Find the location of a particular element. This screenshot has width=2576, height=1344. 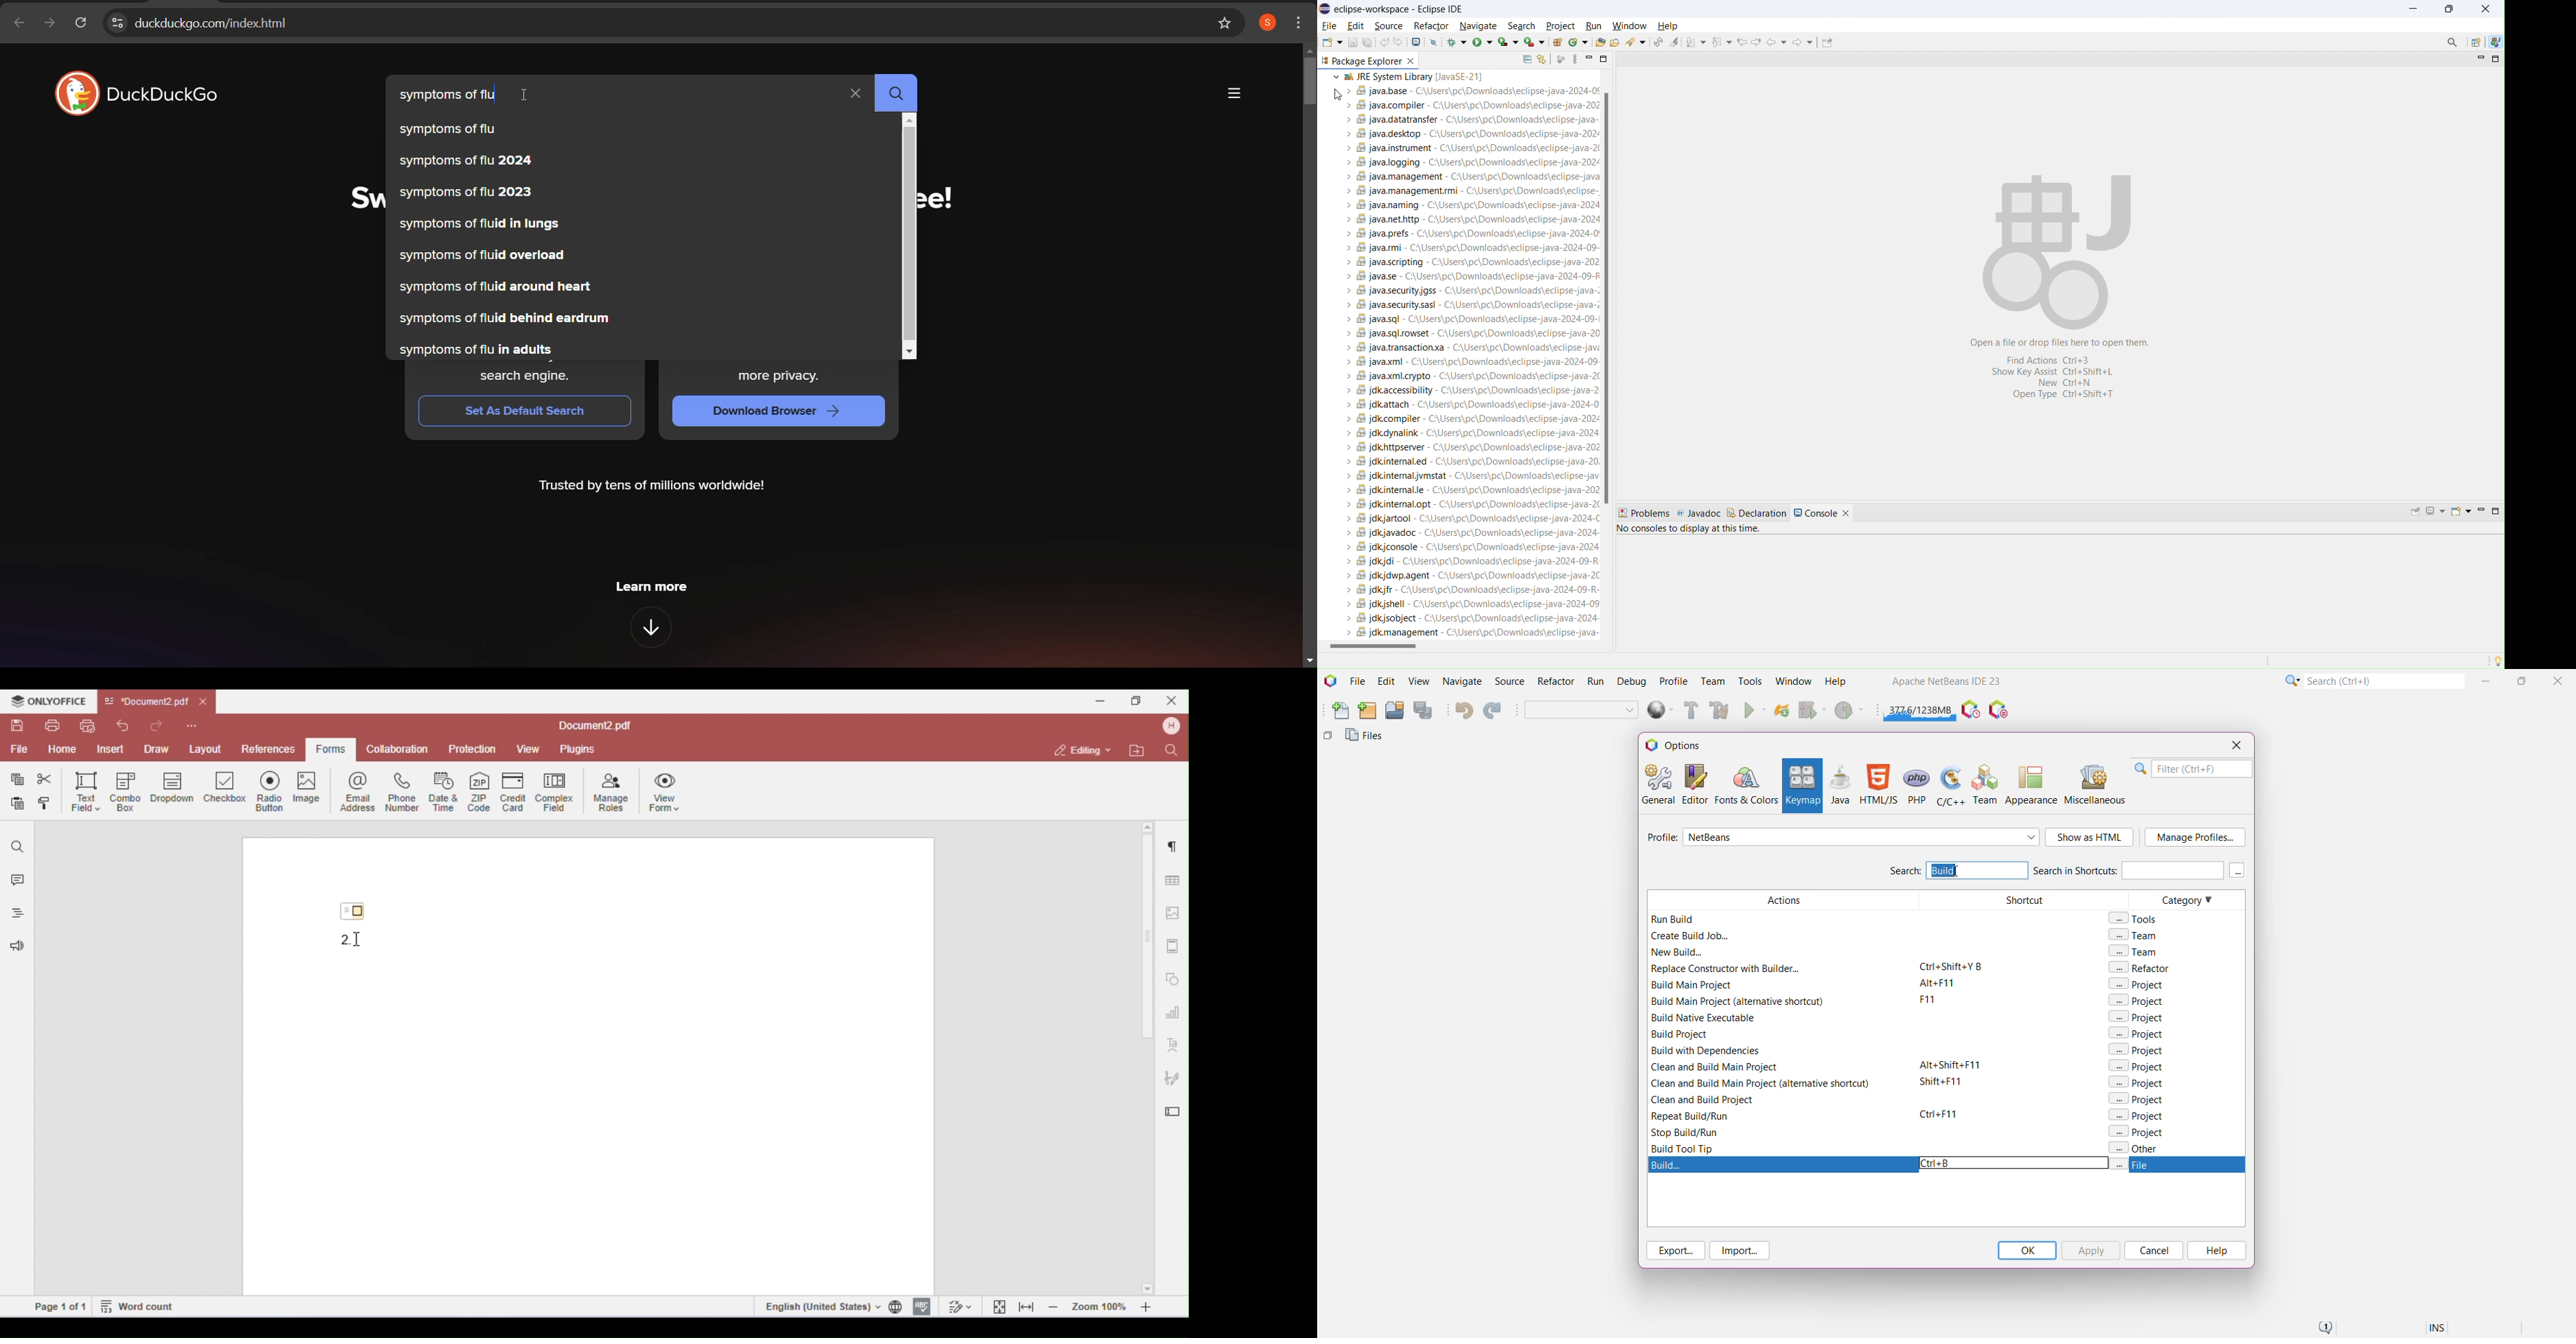

javadoc is located at coordinates (1700, 512).